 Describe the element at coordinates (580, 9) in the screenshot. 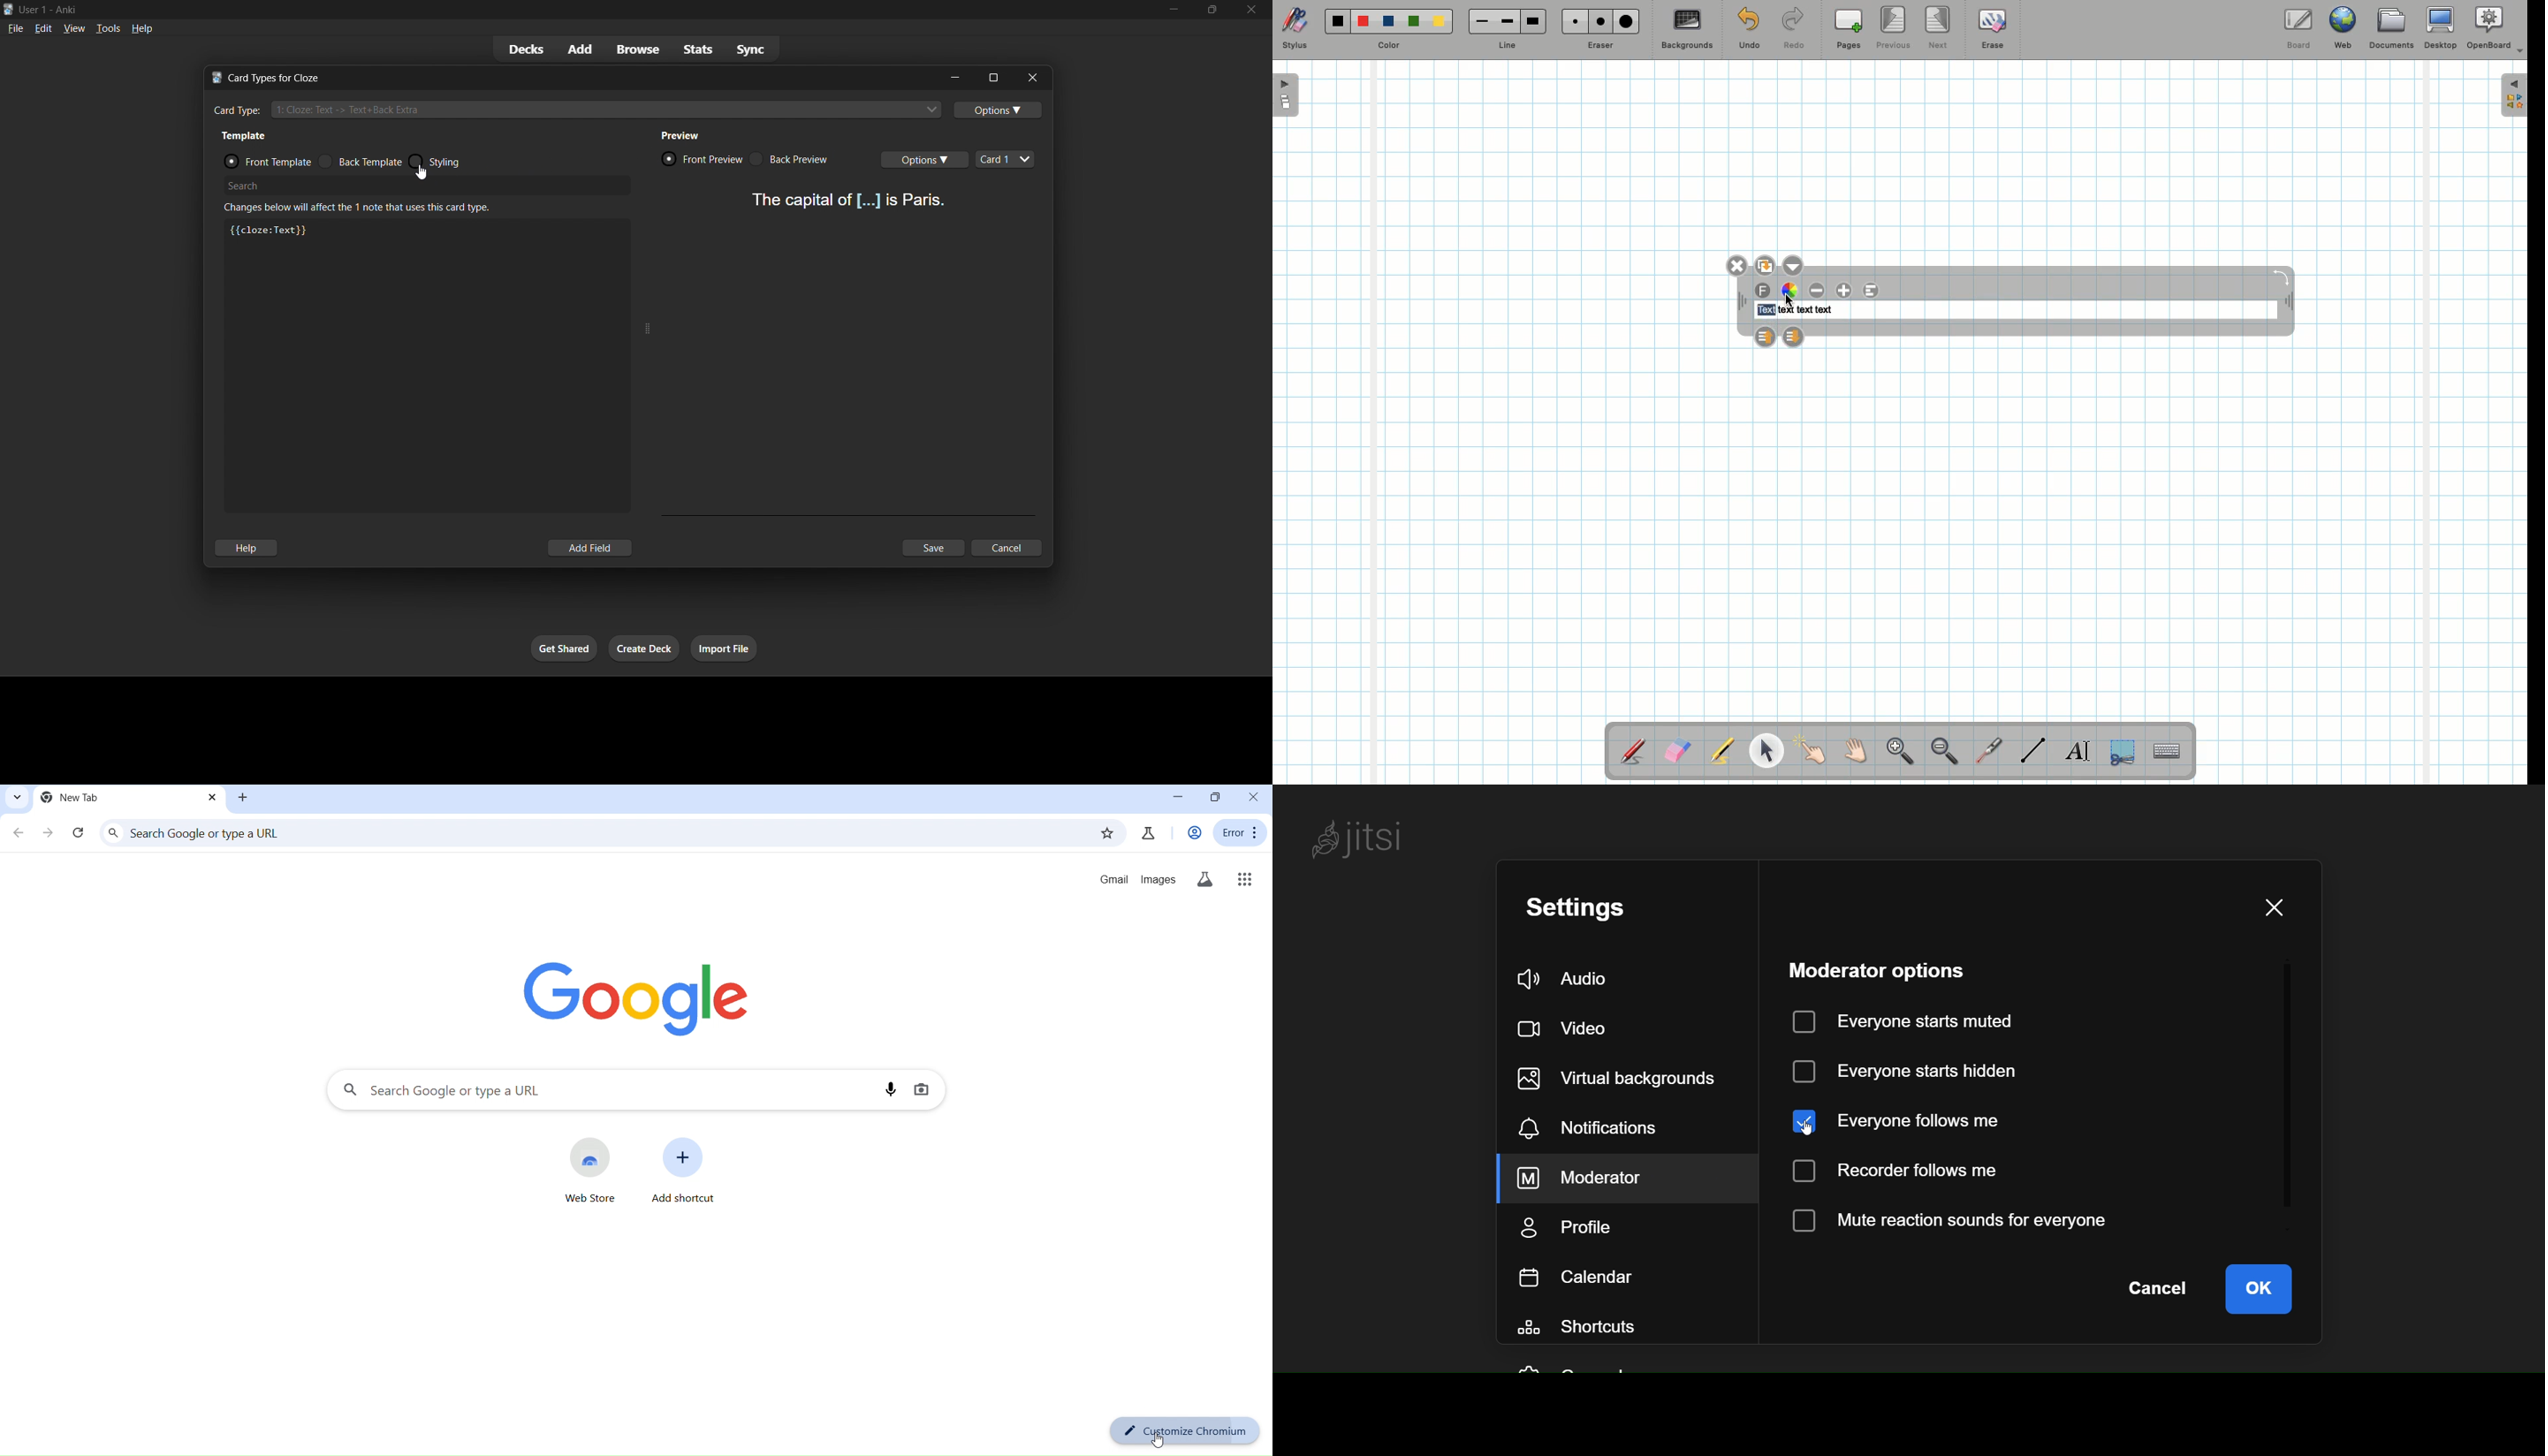

I see `title bar` at that location.